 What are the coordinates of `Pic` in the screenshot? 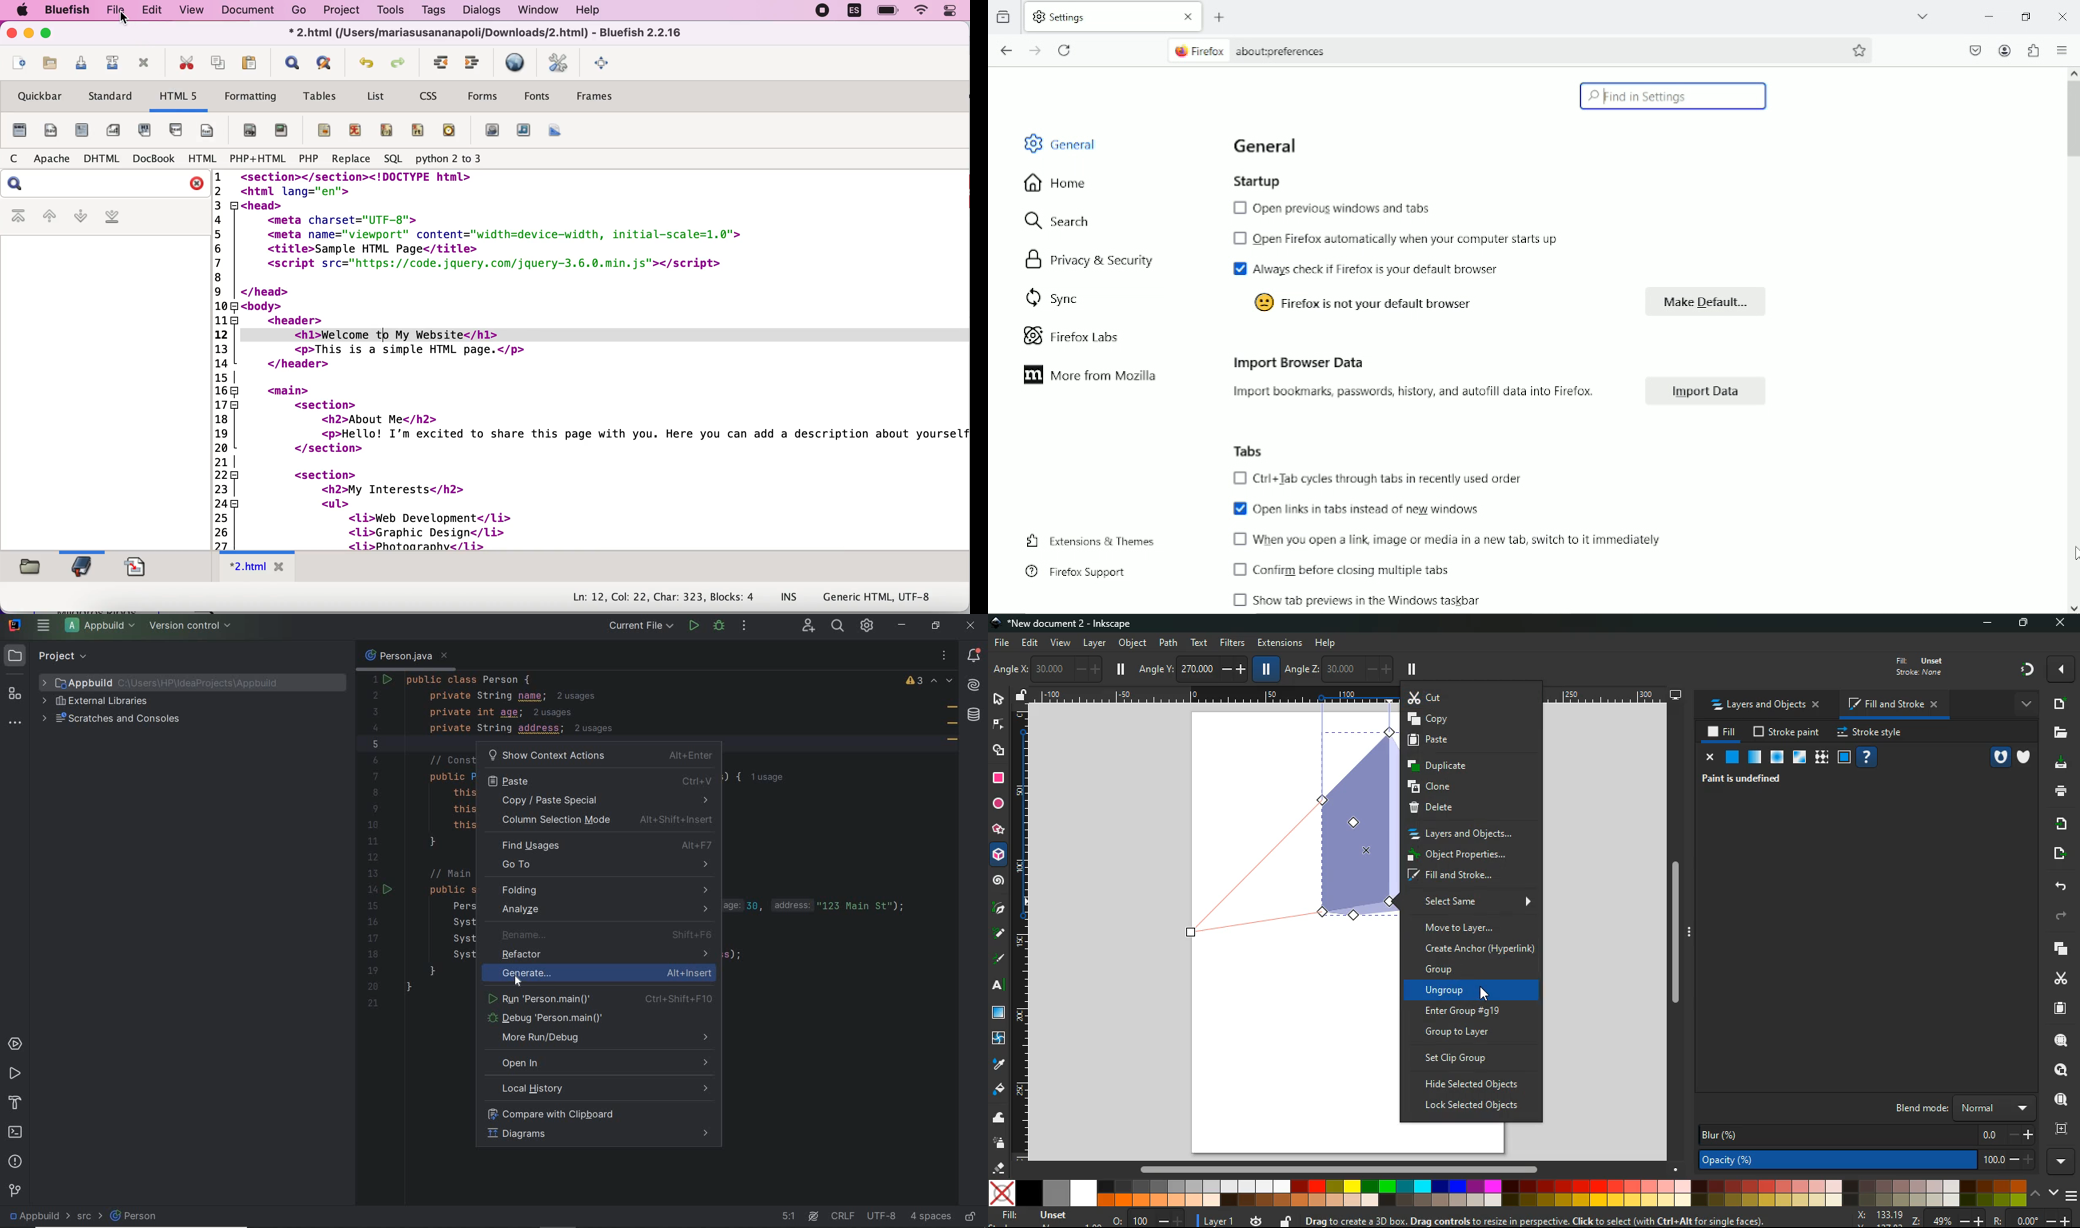 It's located at (999, 907).